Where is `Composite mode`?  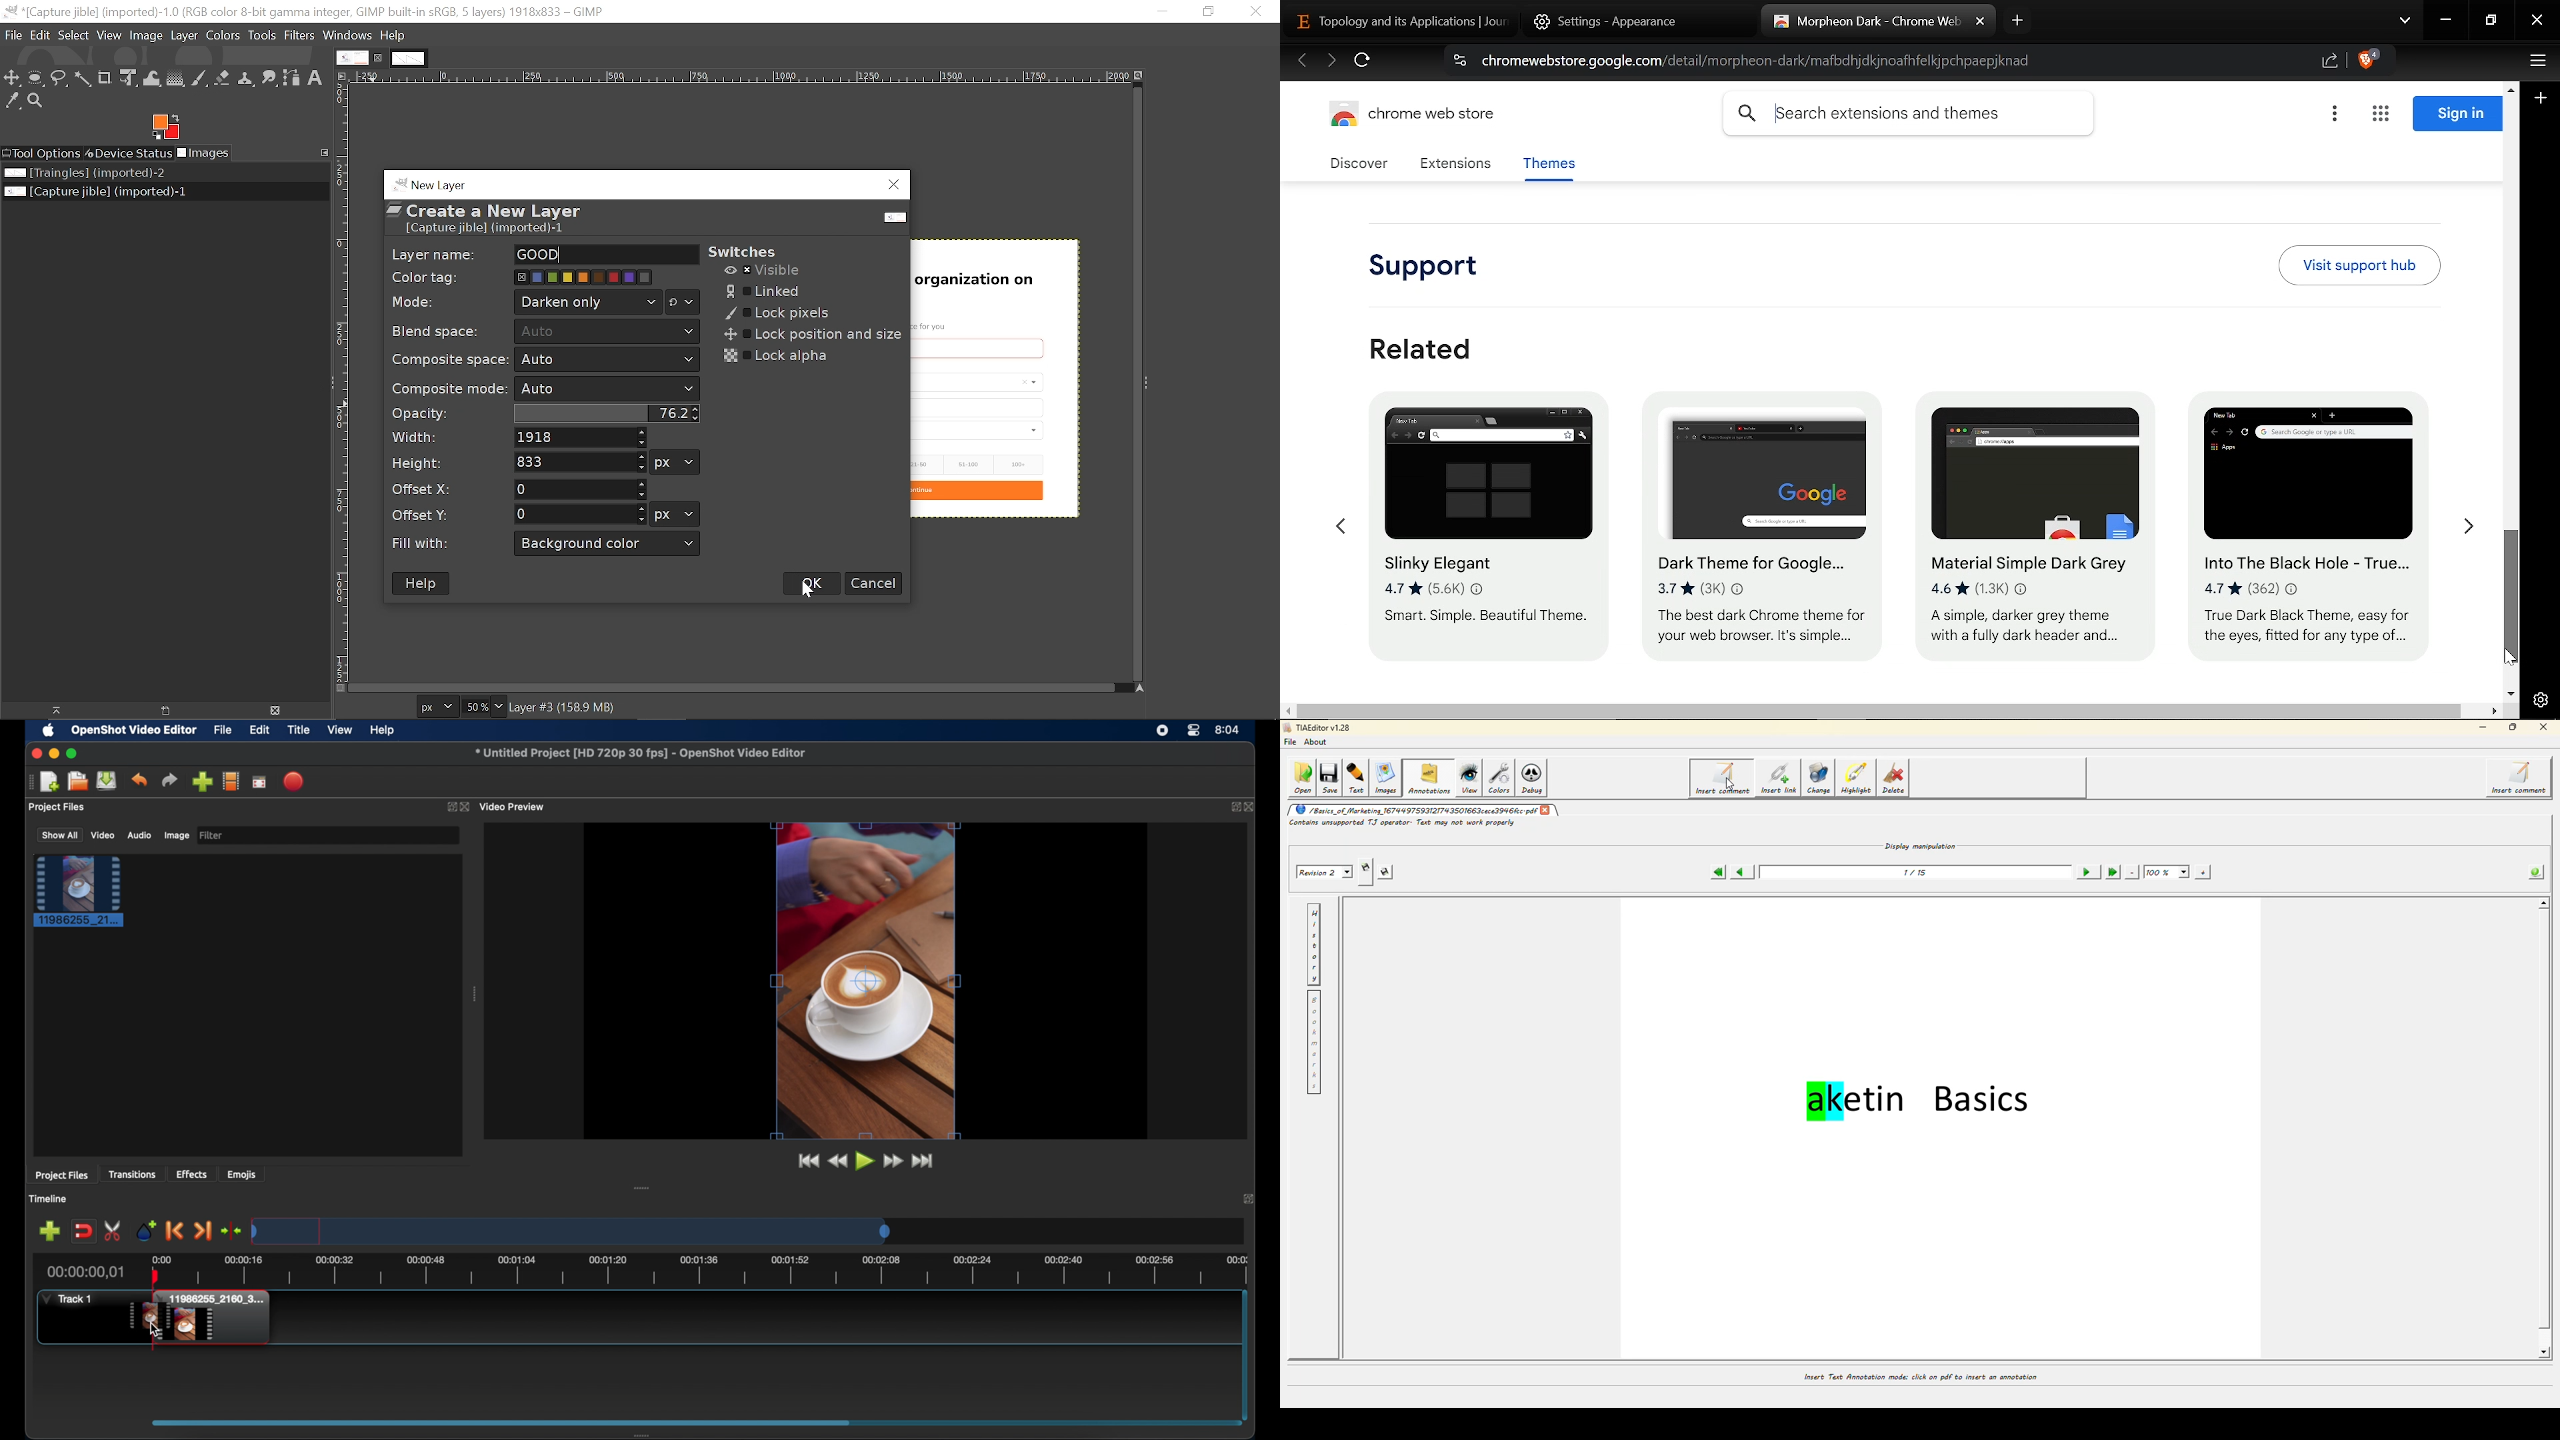
Composite mode is located at coordinates (607, 389).